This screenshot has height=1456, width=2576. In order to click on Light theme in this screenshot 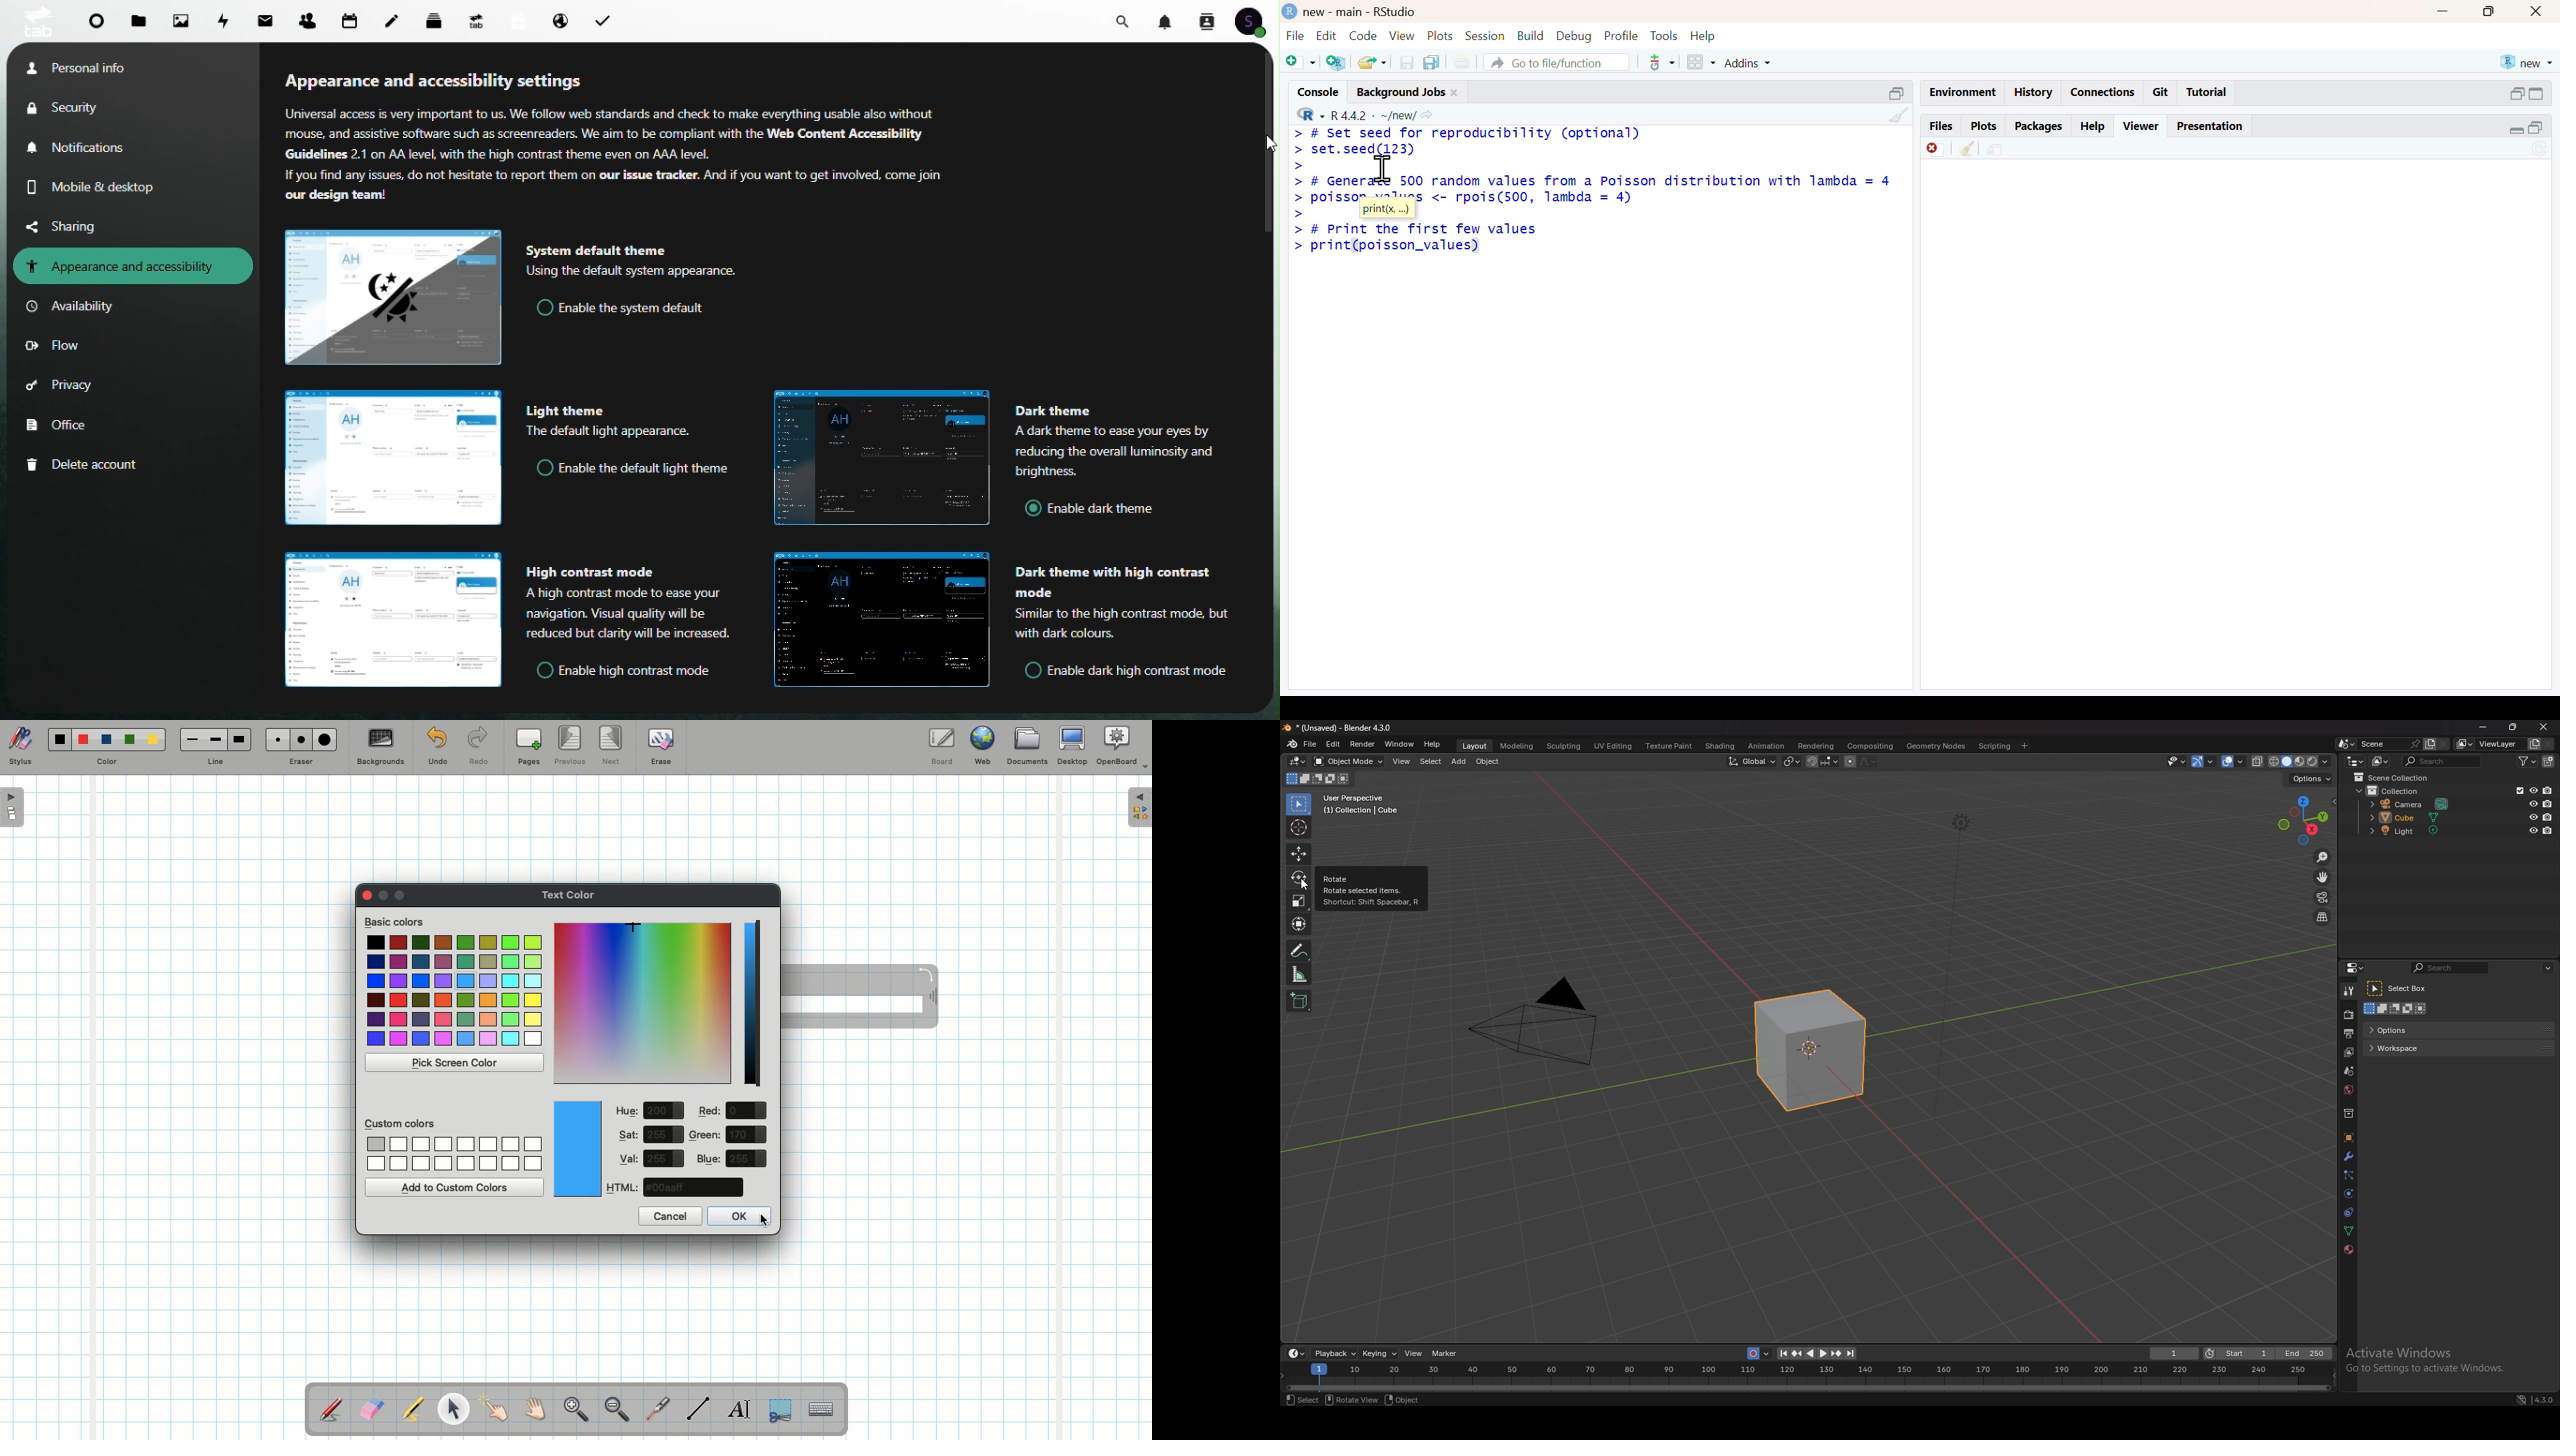, I will do `click(566, 410)`.